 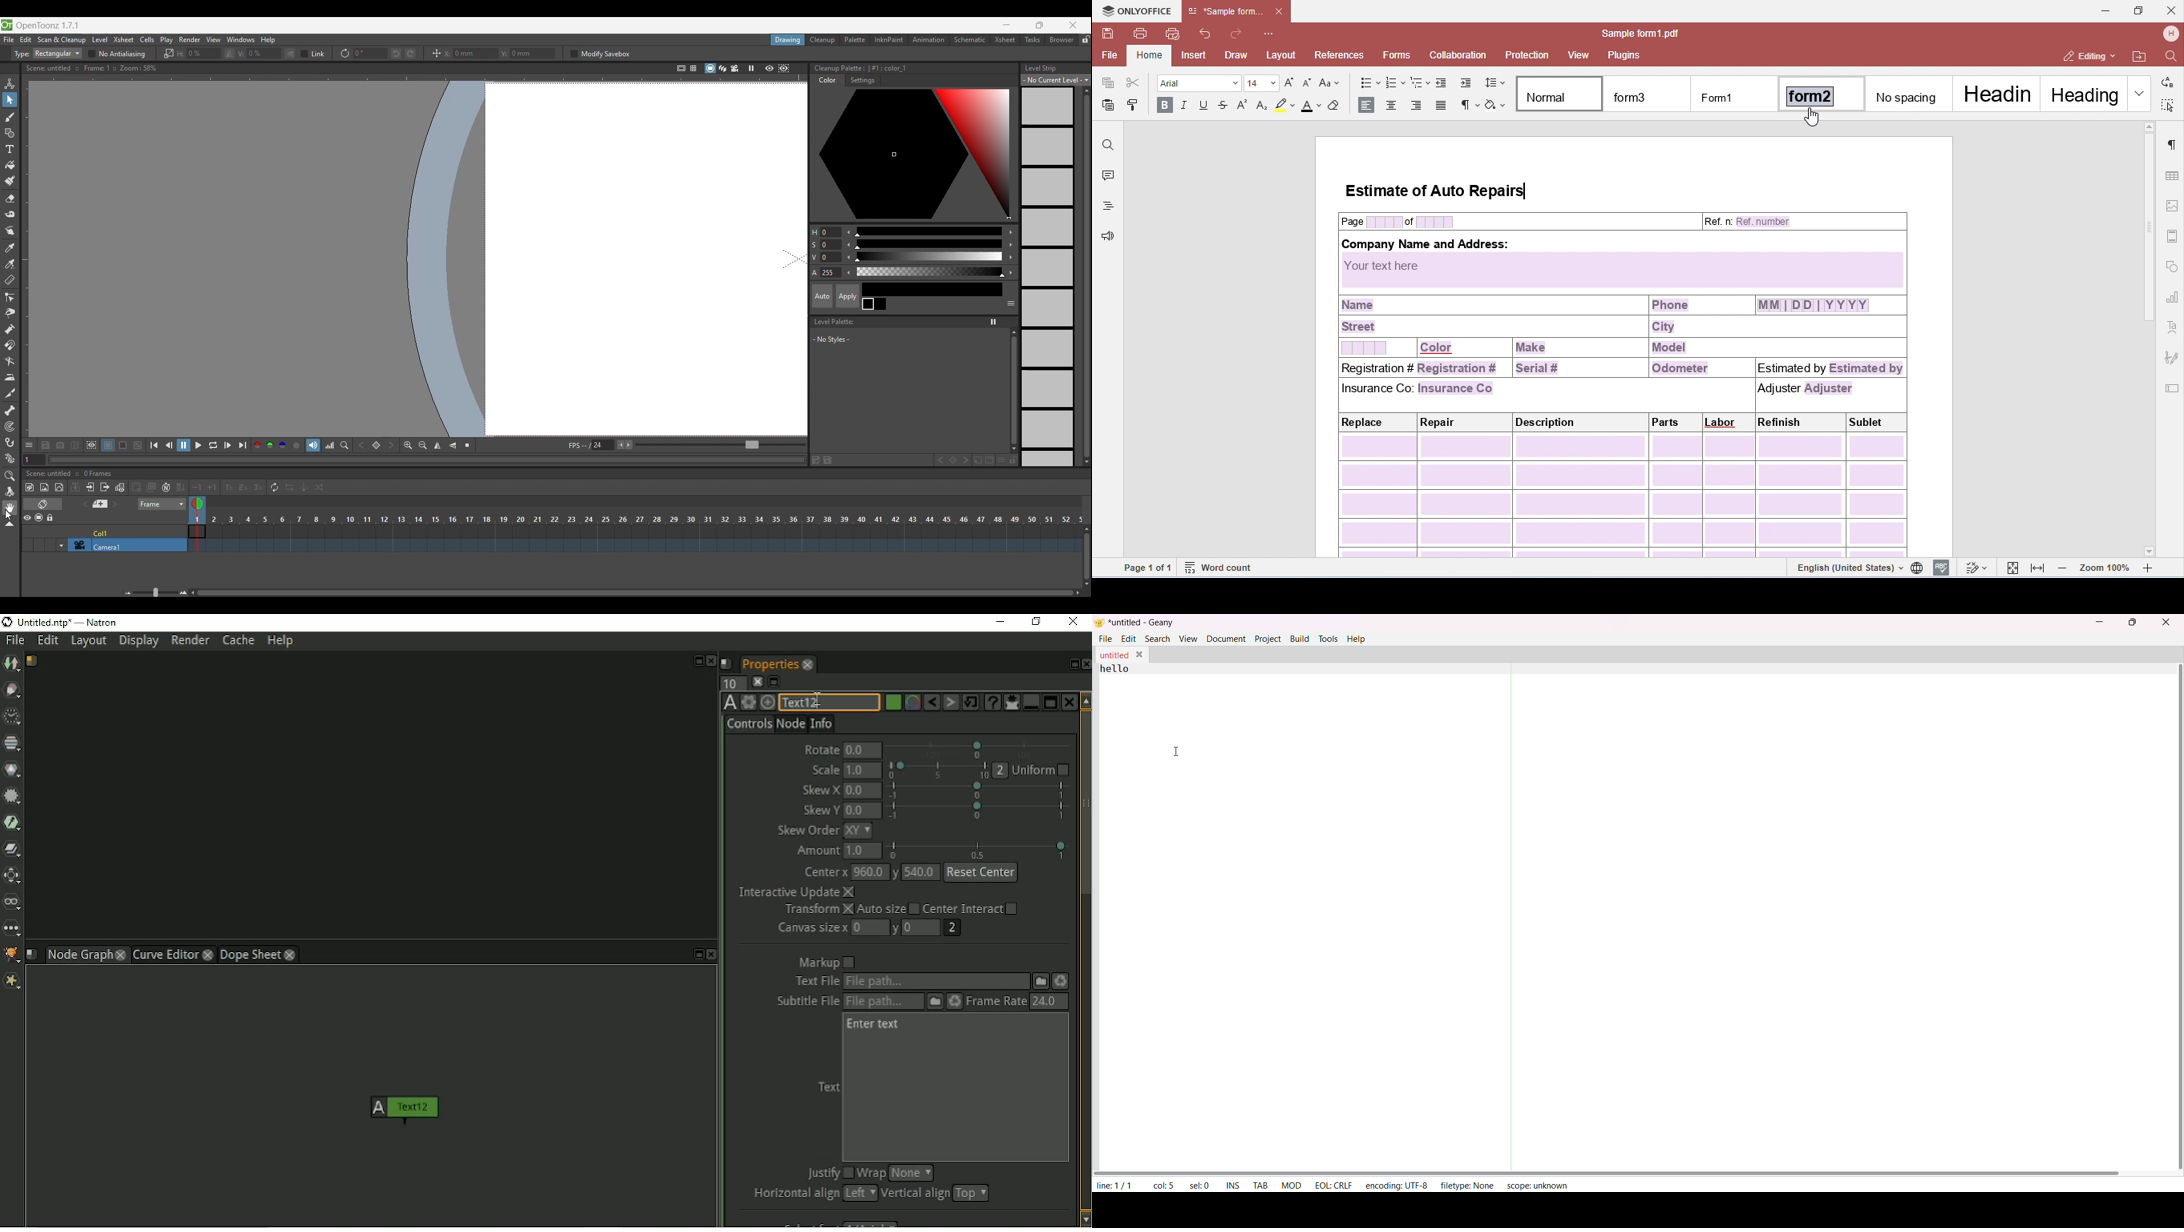 What do you see at coordinates (1050, 277) in the screenshot?
I see `Level strip` at bounding box center [1050, 277].